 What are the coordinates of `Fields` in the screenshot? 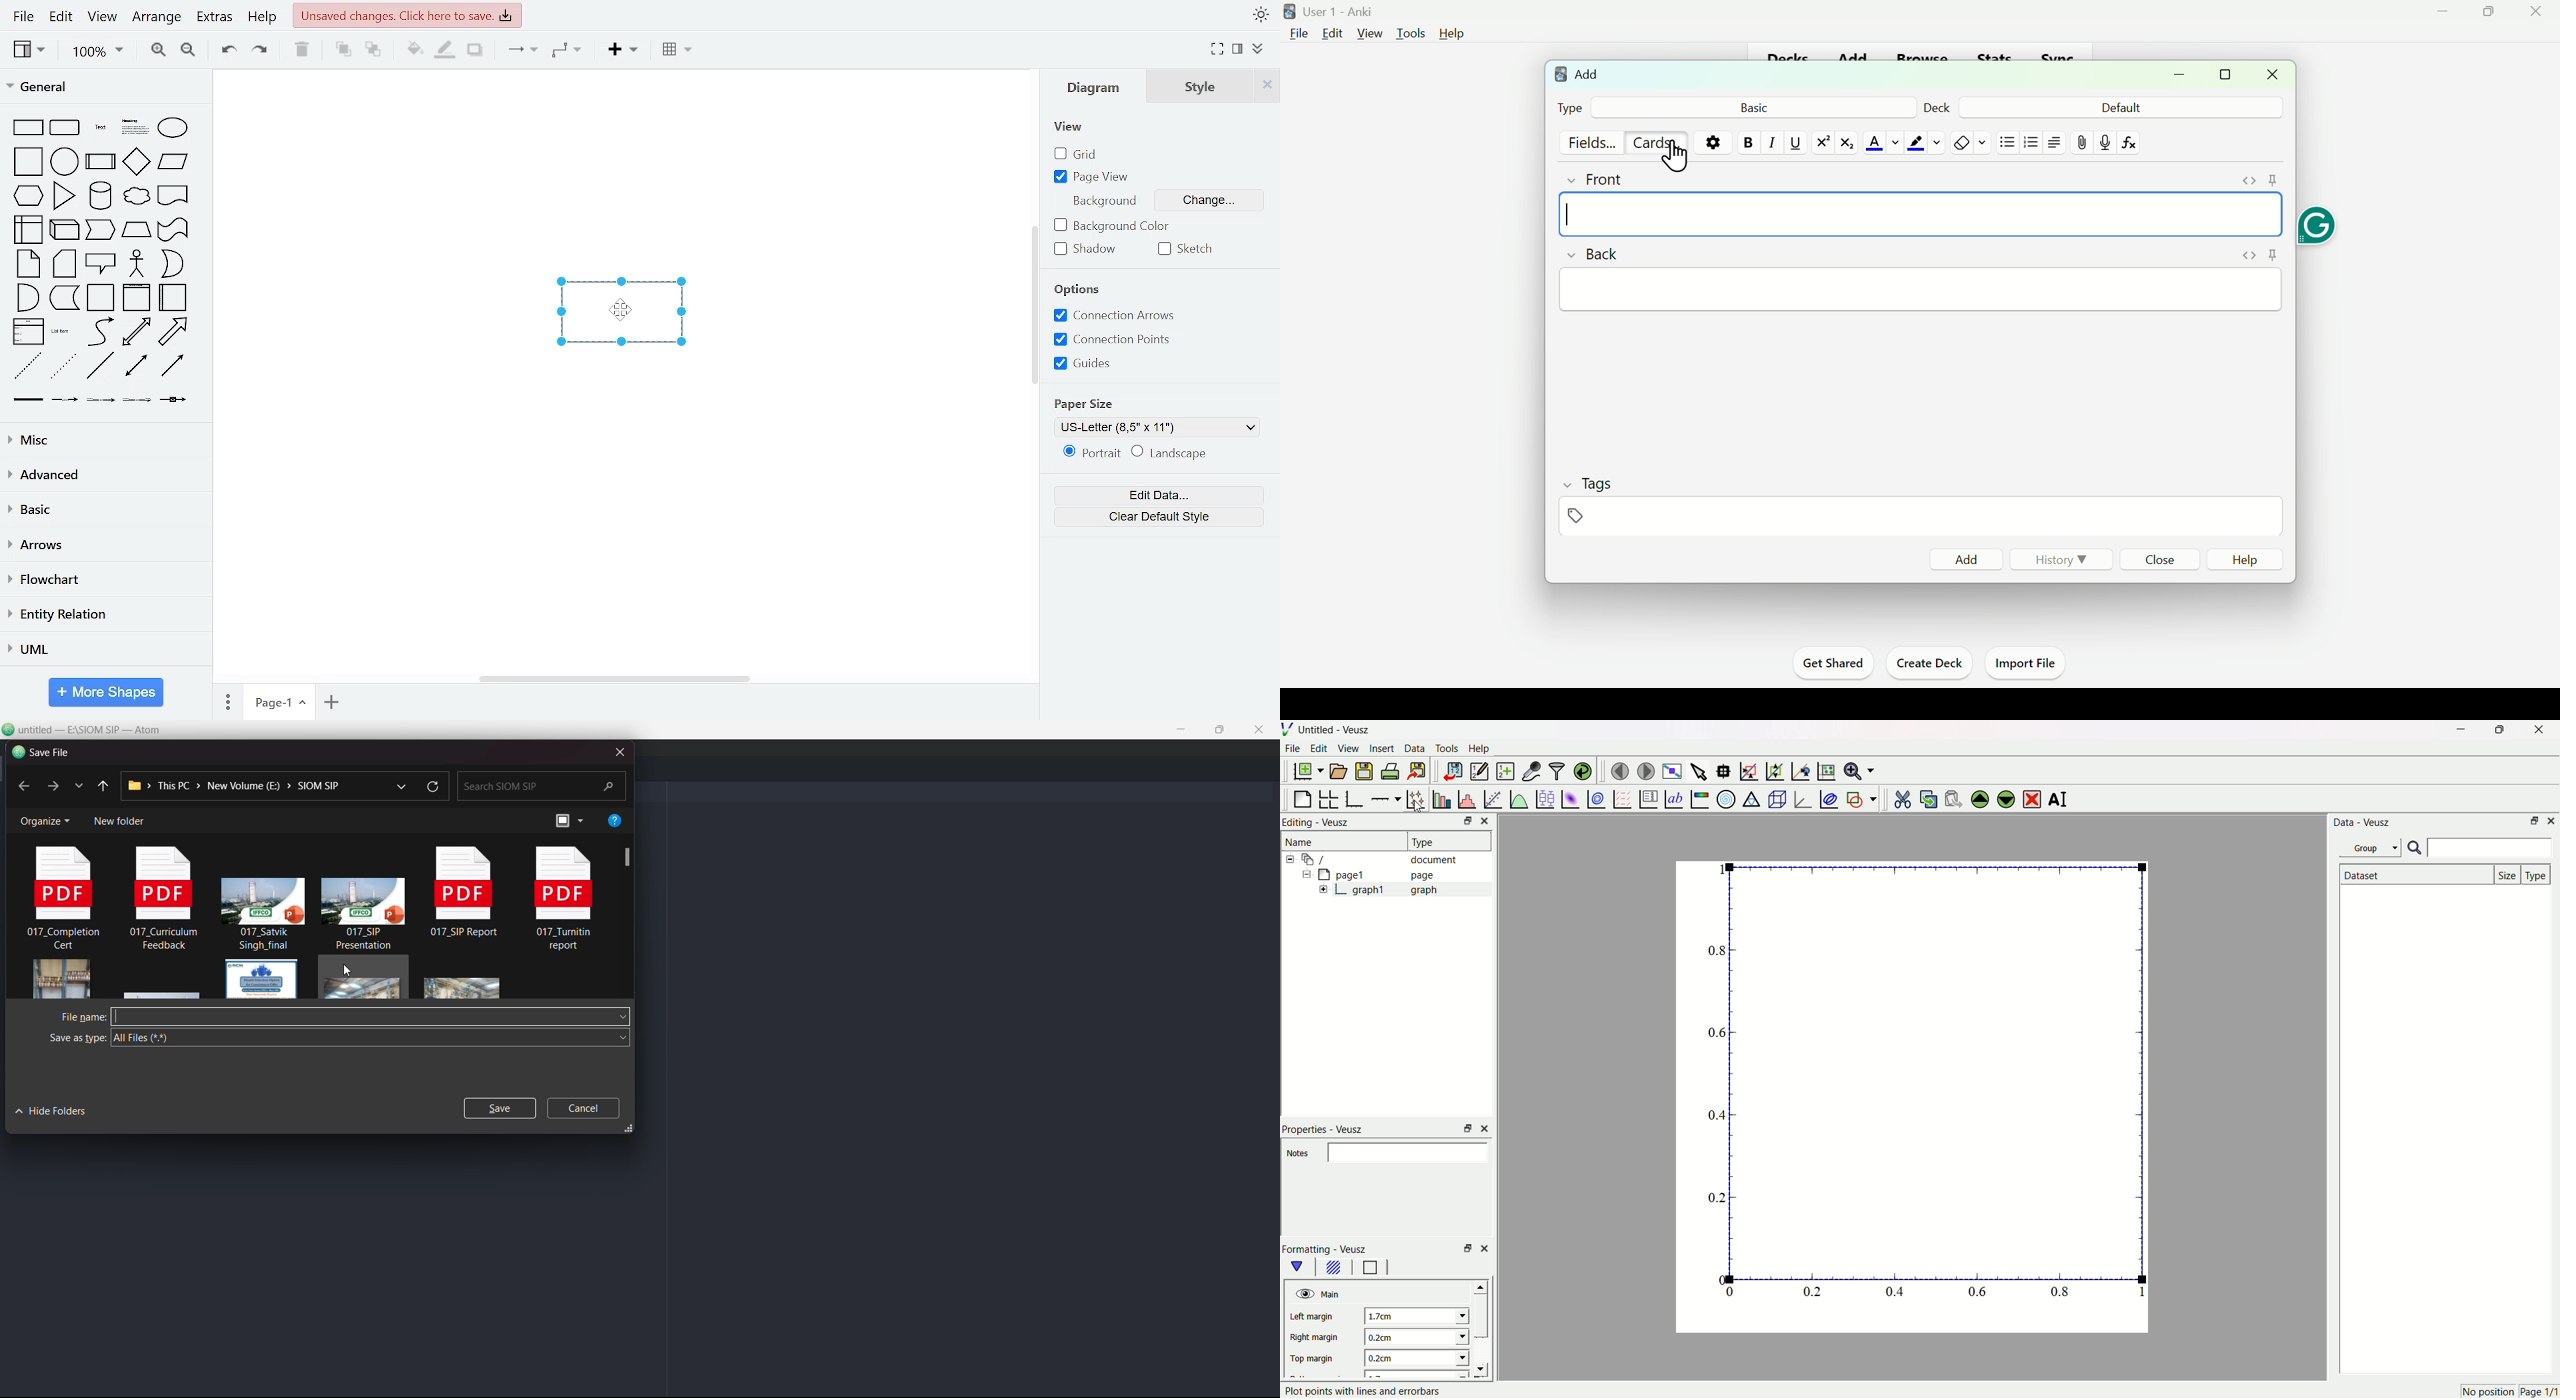 It's located at (1594, 141).